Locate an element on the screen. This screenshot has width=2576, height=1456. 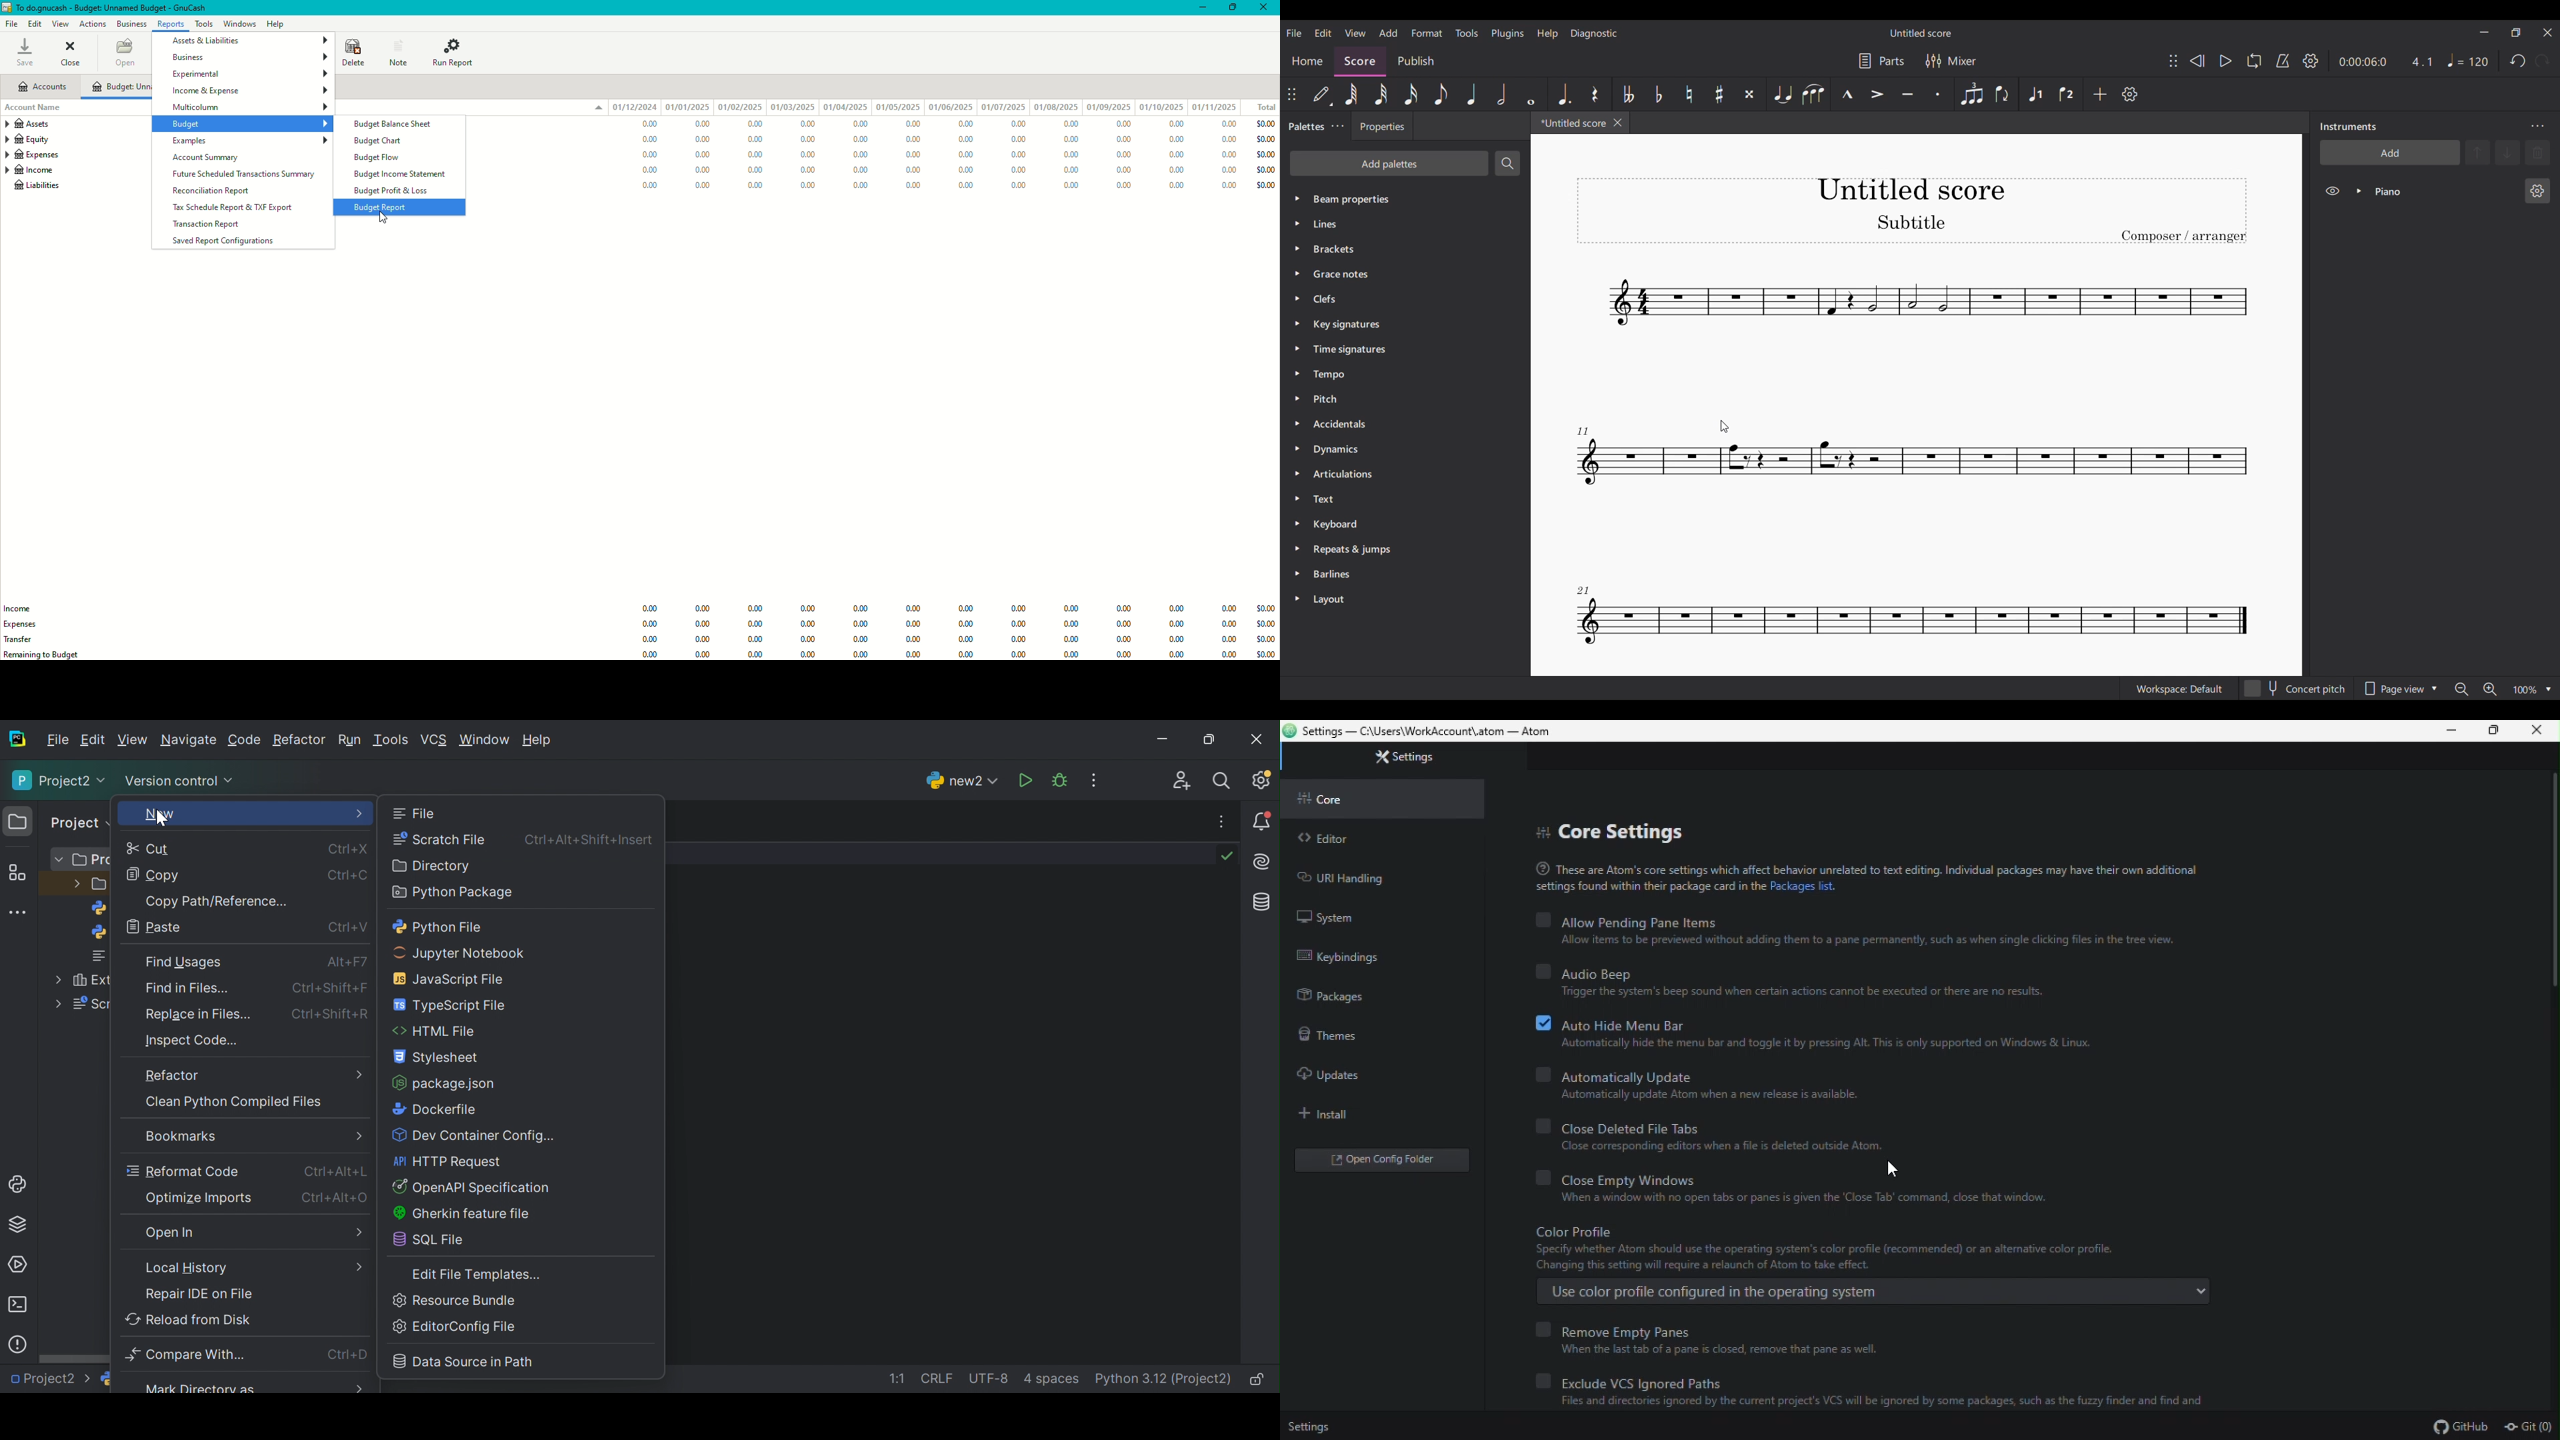
Current zoom factor is located at coordinates (2525, 689).